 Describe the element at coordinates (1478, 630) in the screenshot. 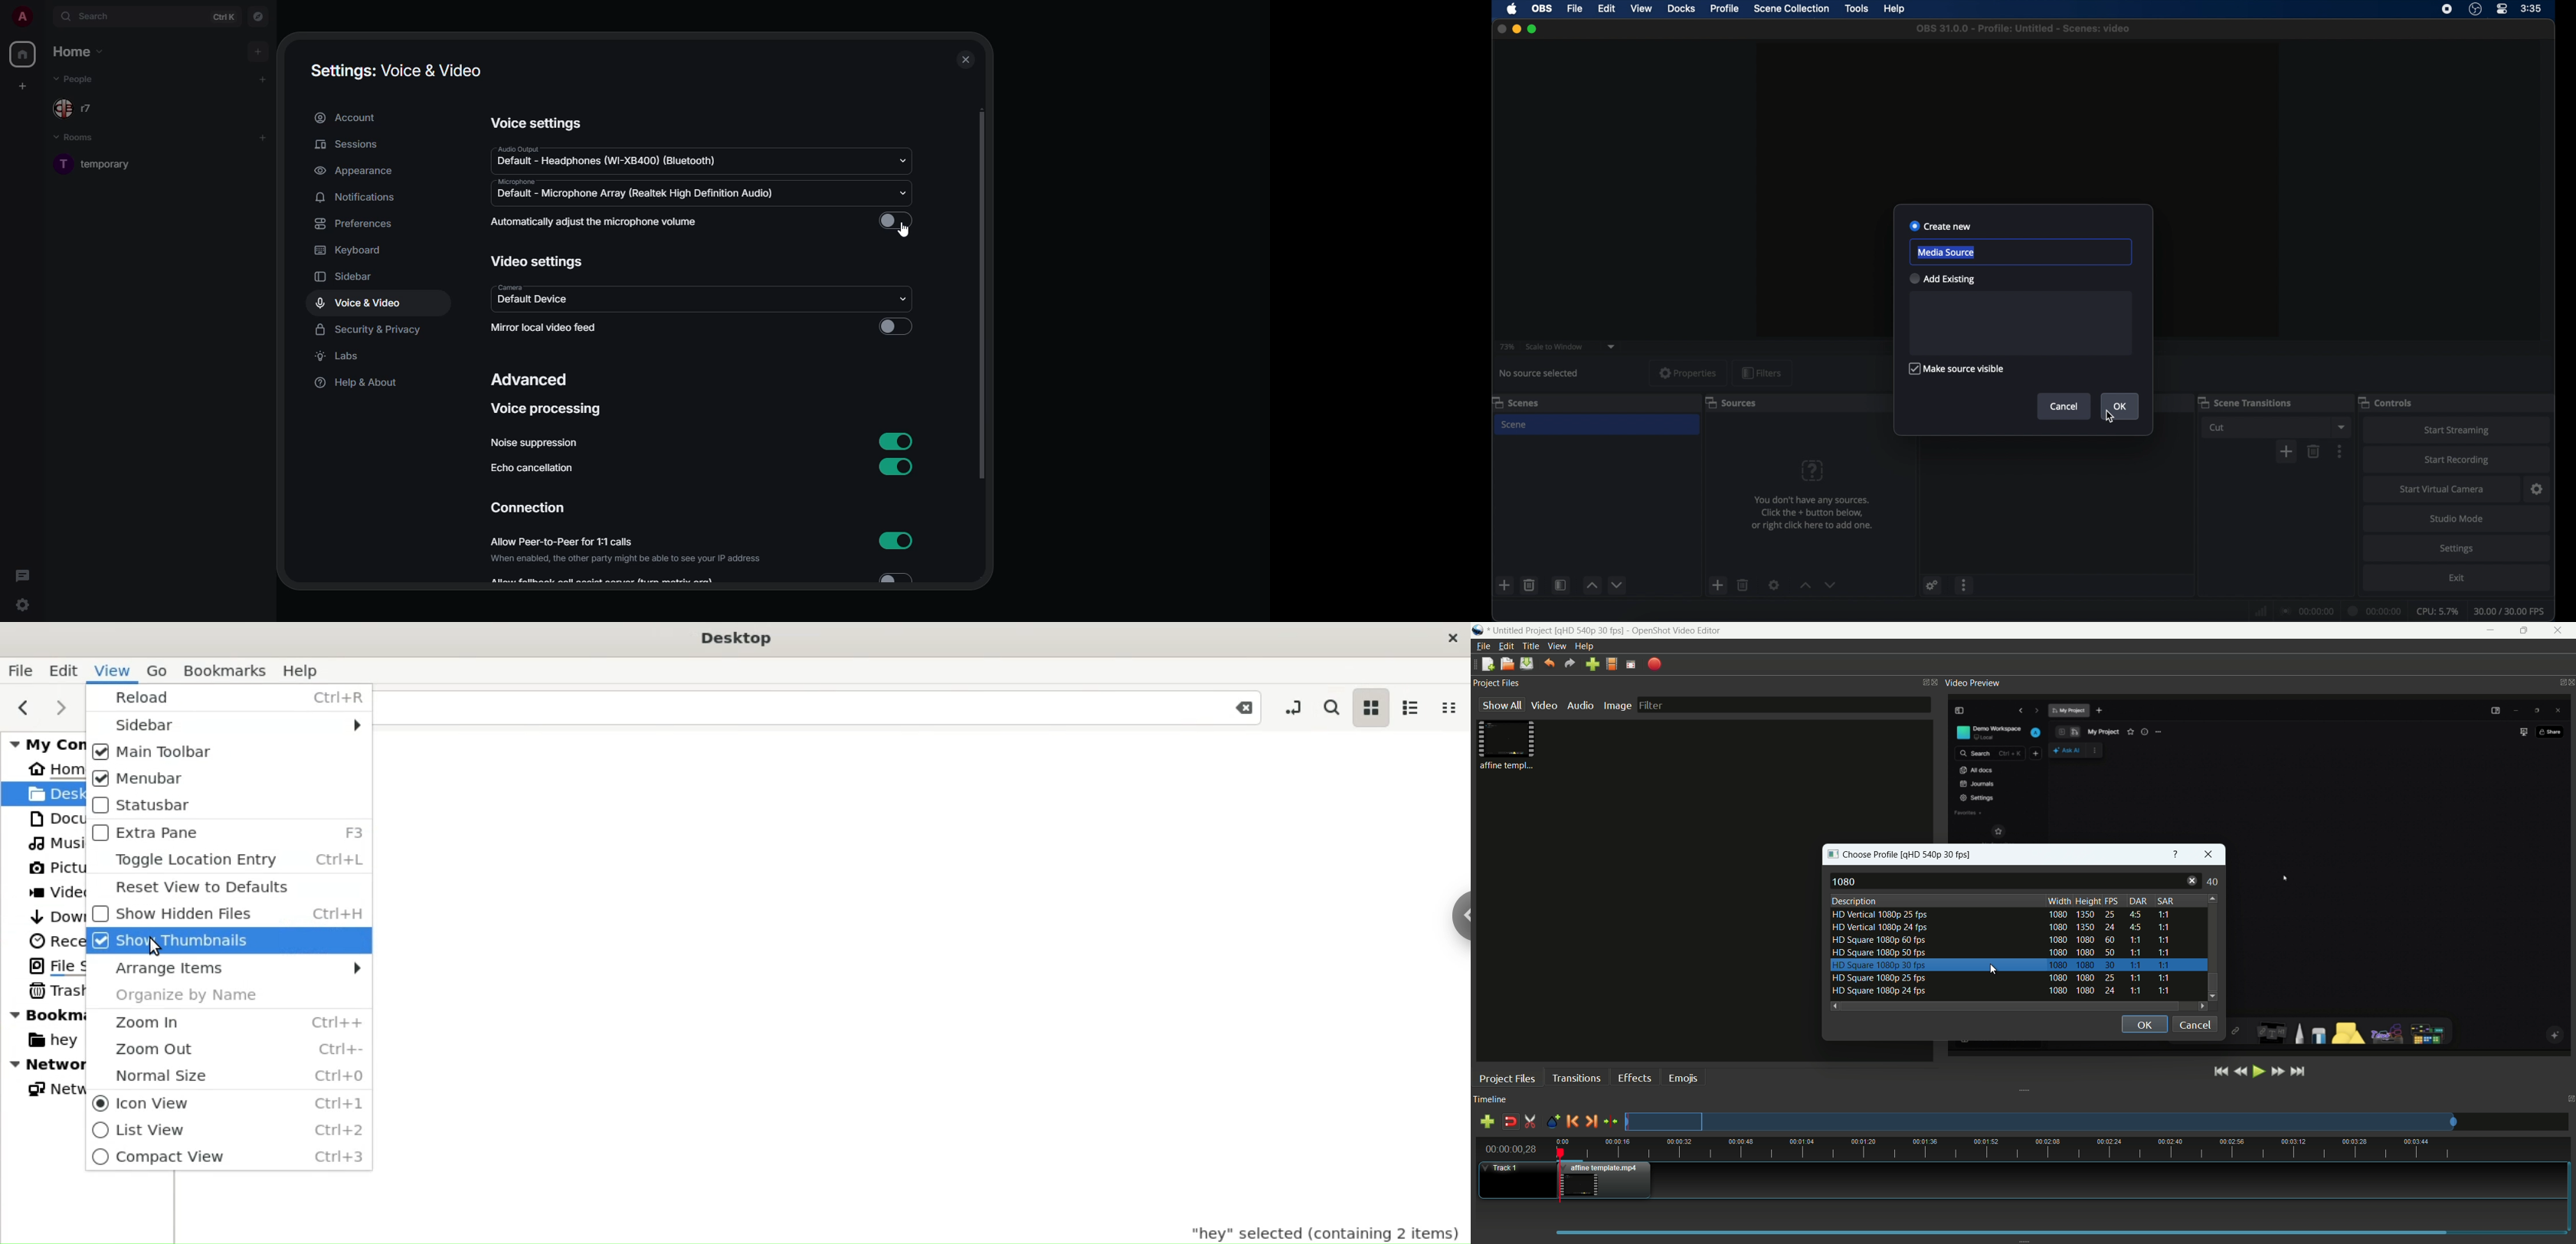

I see `app icon` at that location.